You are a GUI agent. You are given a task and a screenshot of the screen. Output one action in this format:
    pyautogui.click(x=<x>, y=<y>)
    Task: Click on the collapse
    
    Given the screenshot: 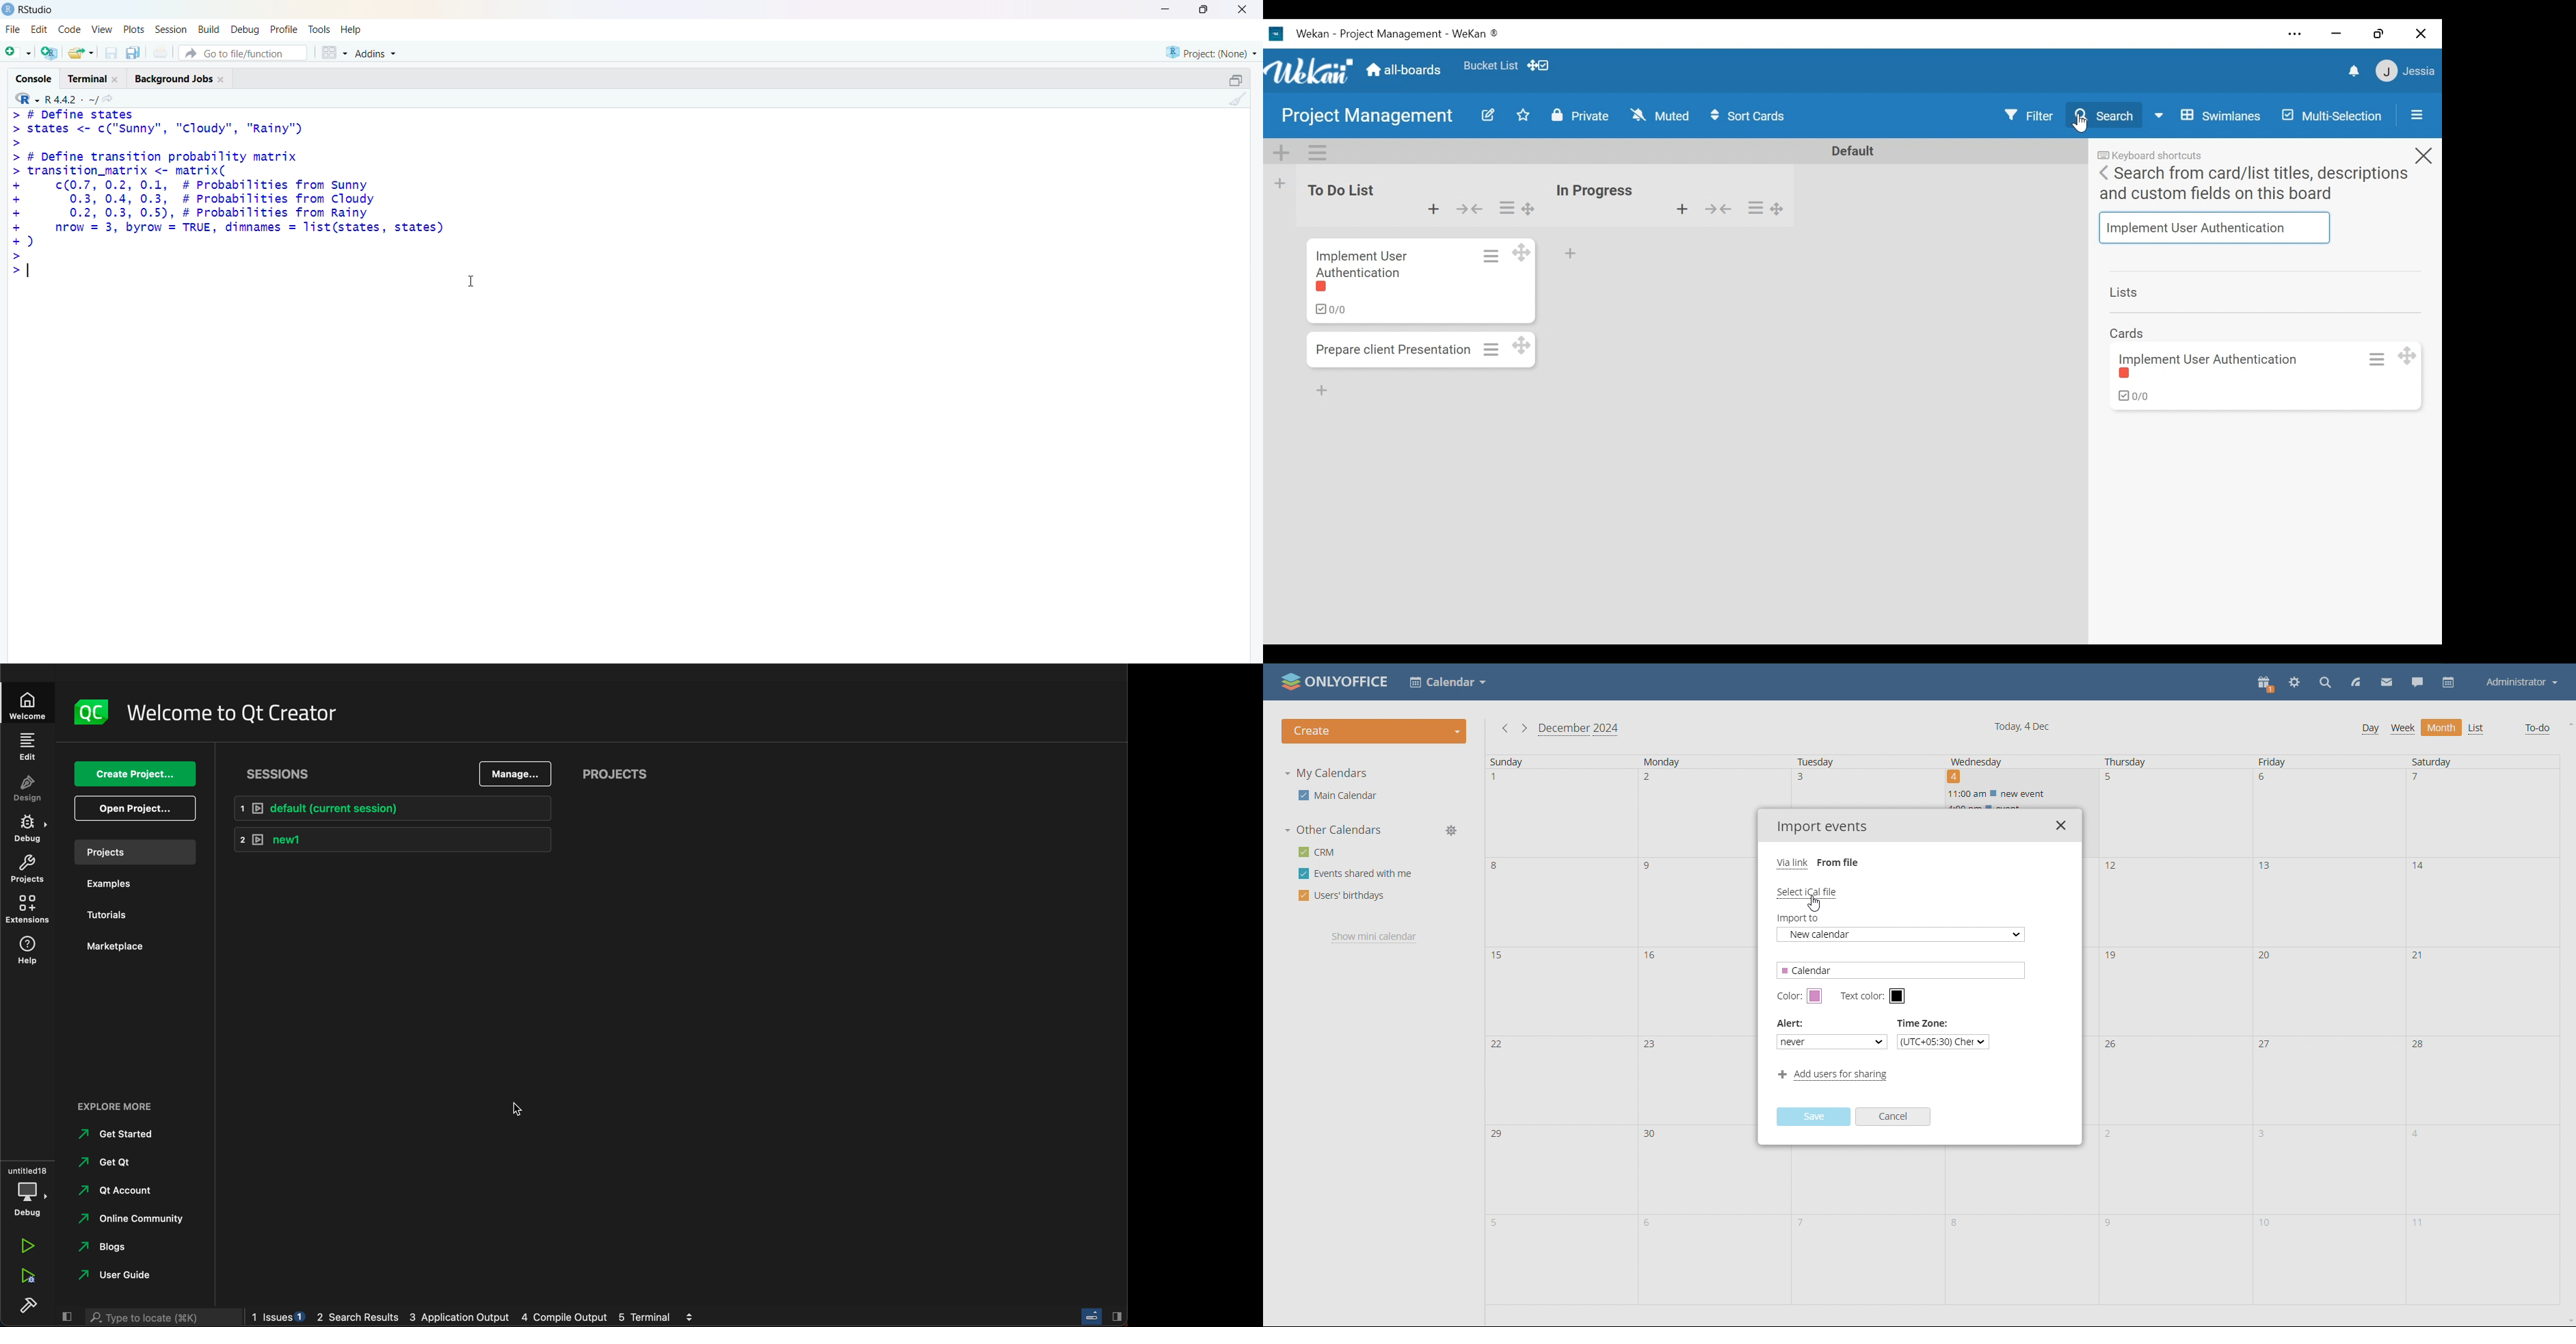 What is the action you would take?
    pyautogui.click(x=1235, y=80)
    